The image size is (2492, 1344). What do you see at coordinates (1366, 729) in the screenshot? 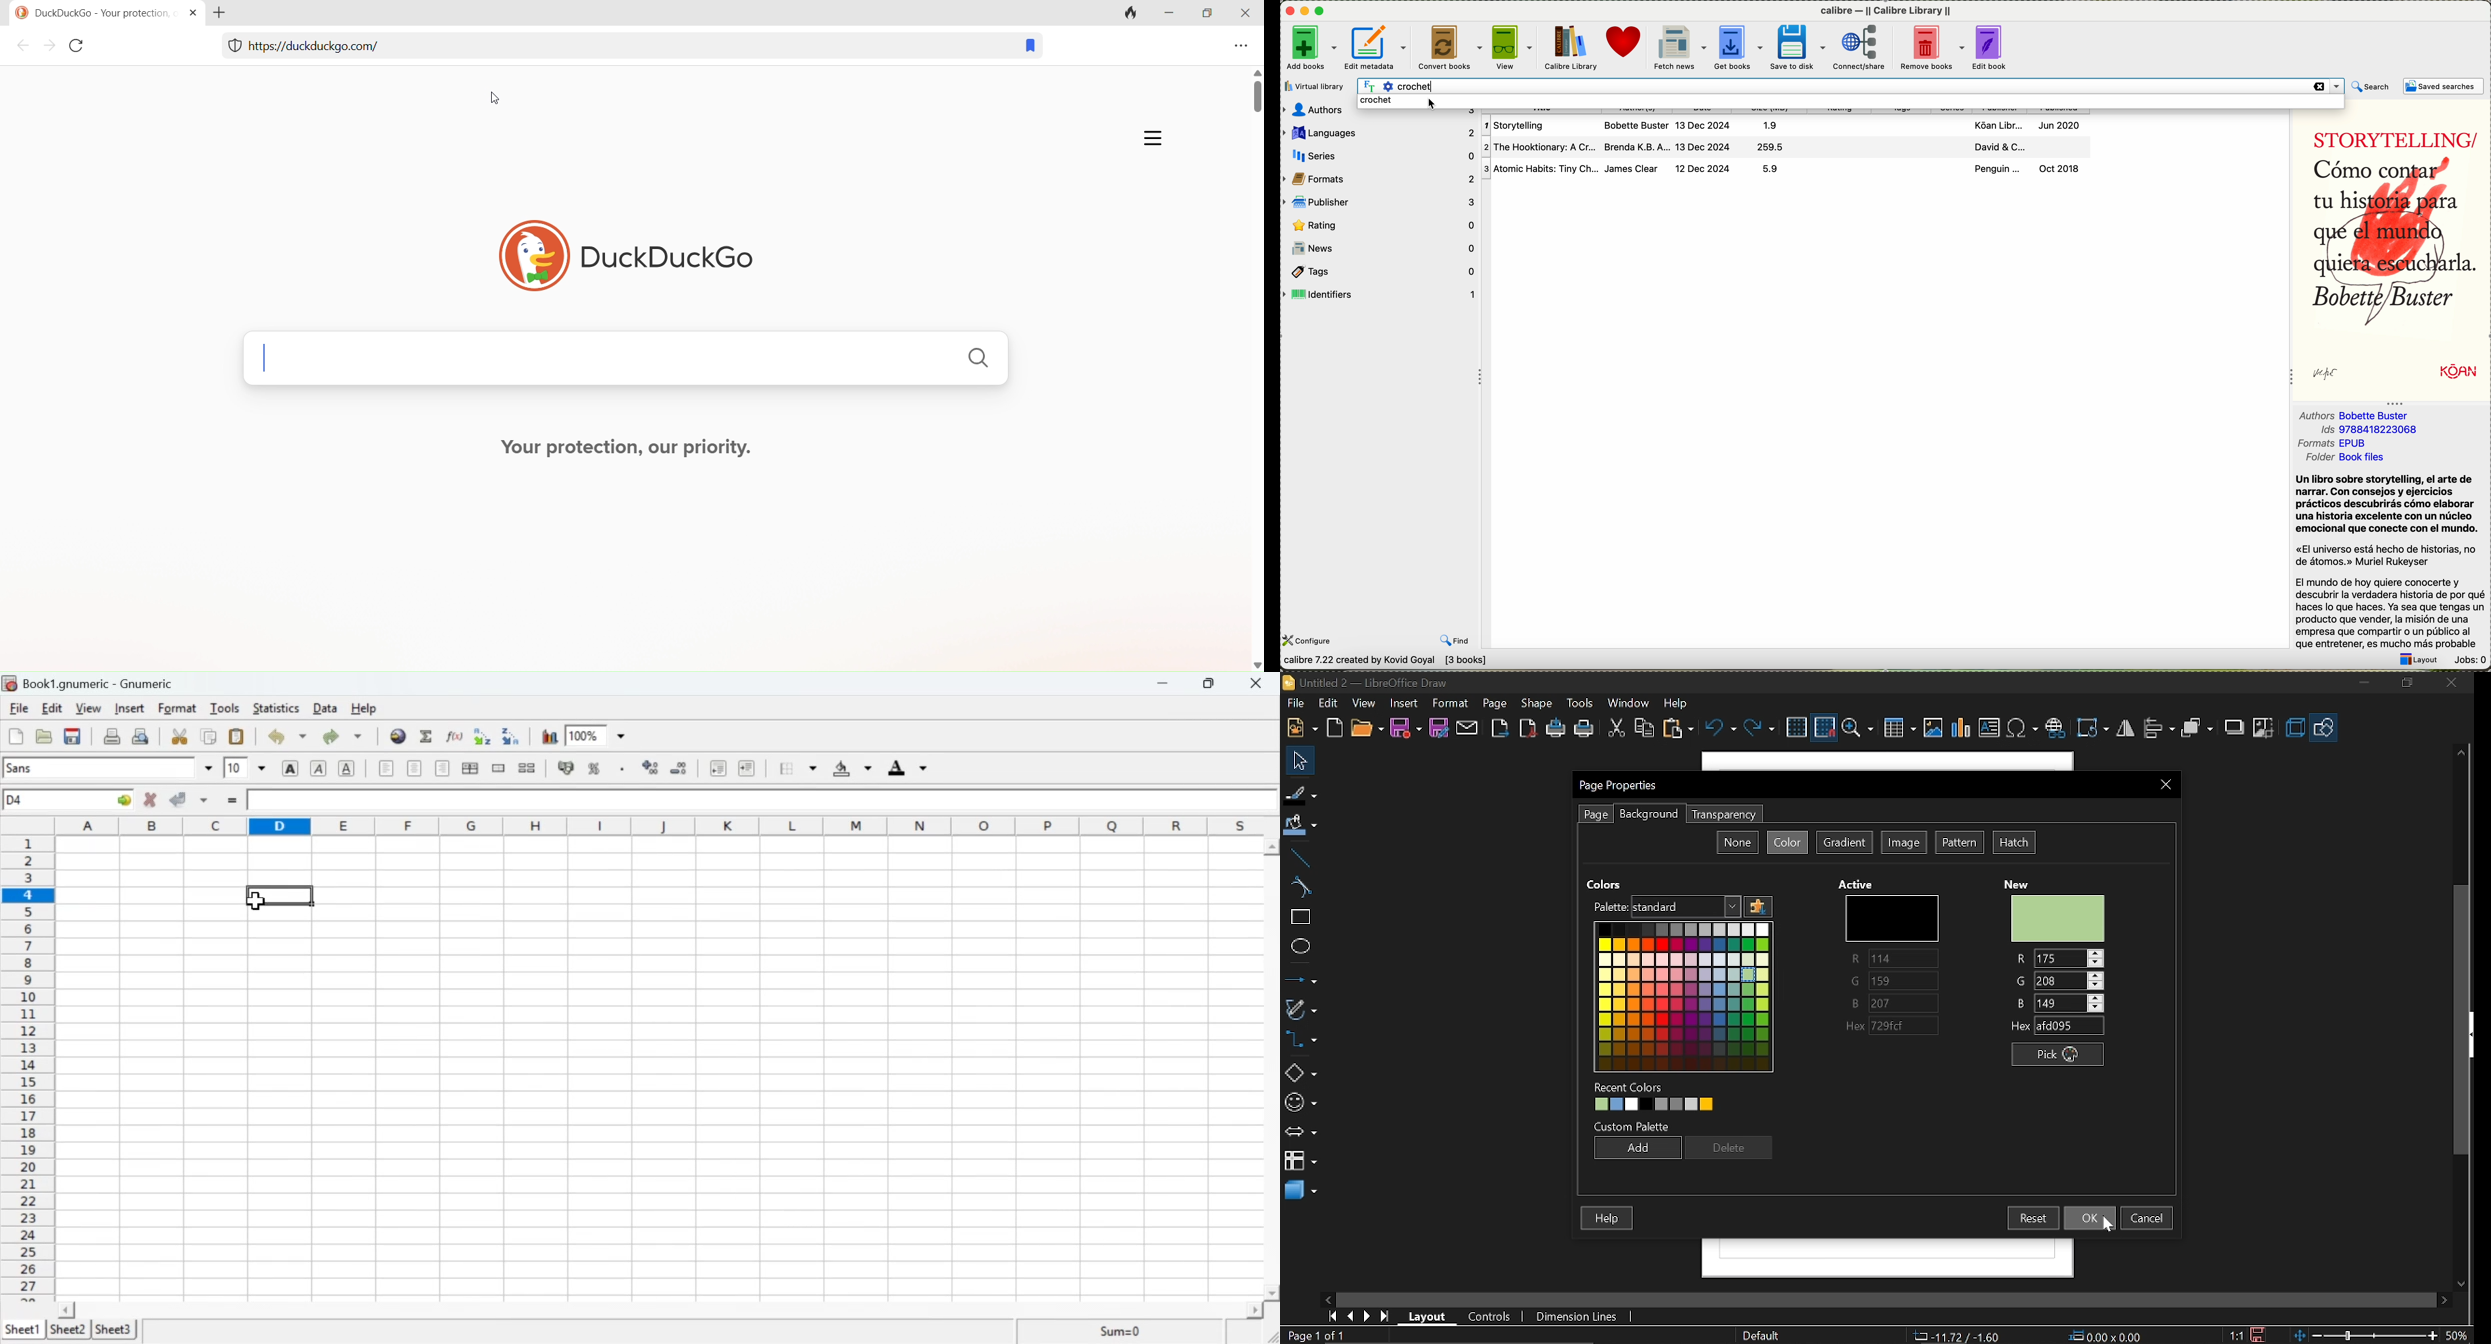
I see `Open` at bounding box center [1366, 729].